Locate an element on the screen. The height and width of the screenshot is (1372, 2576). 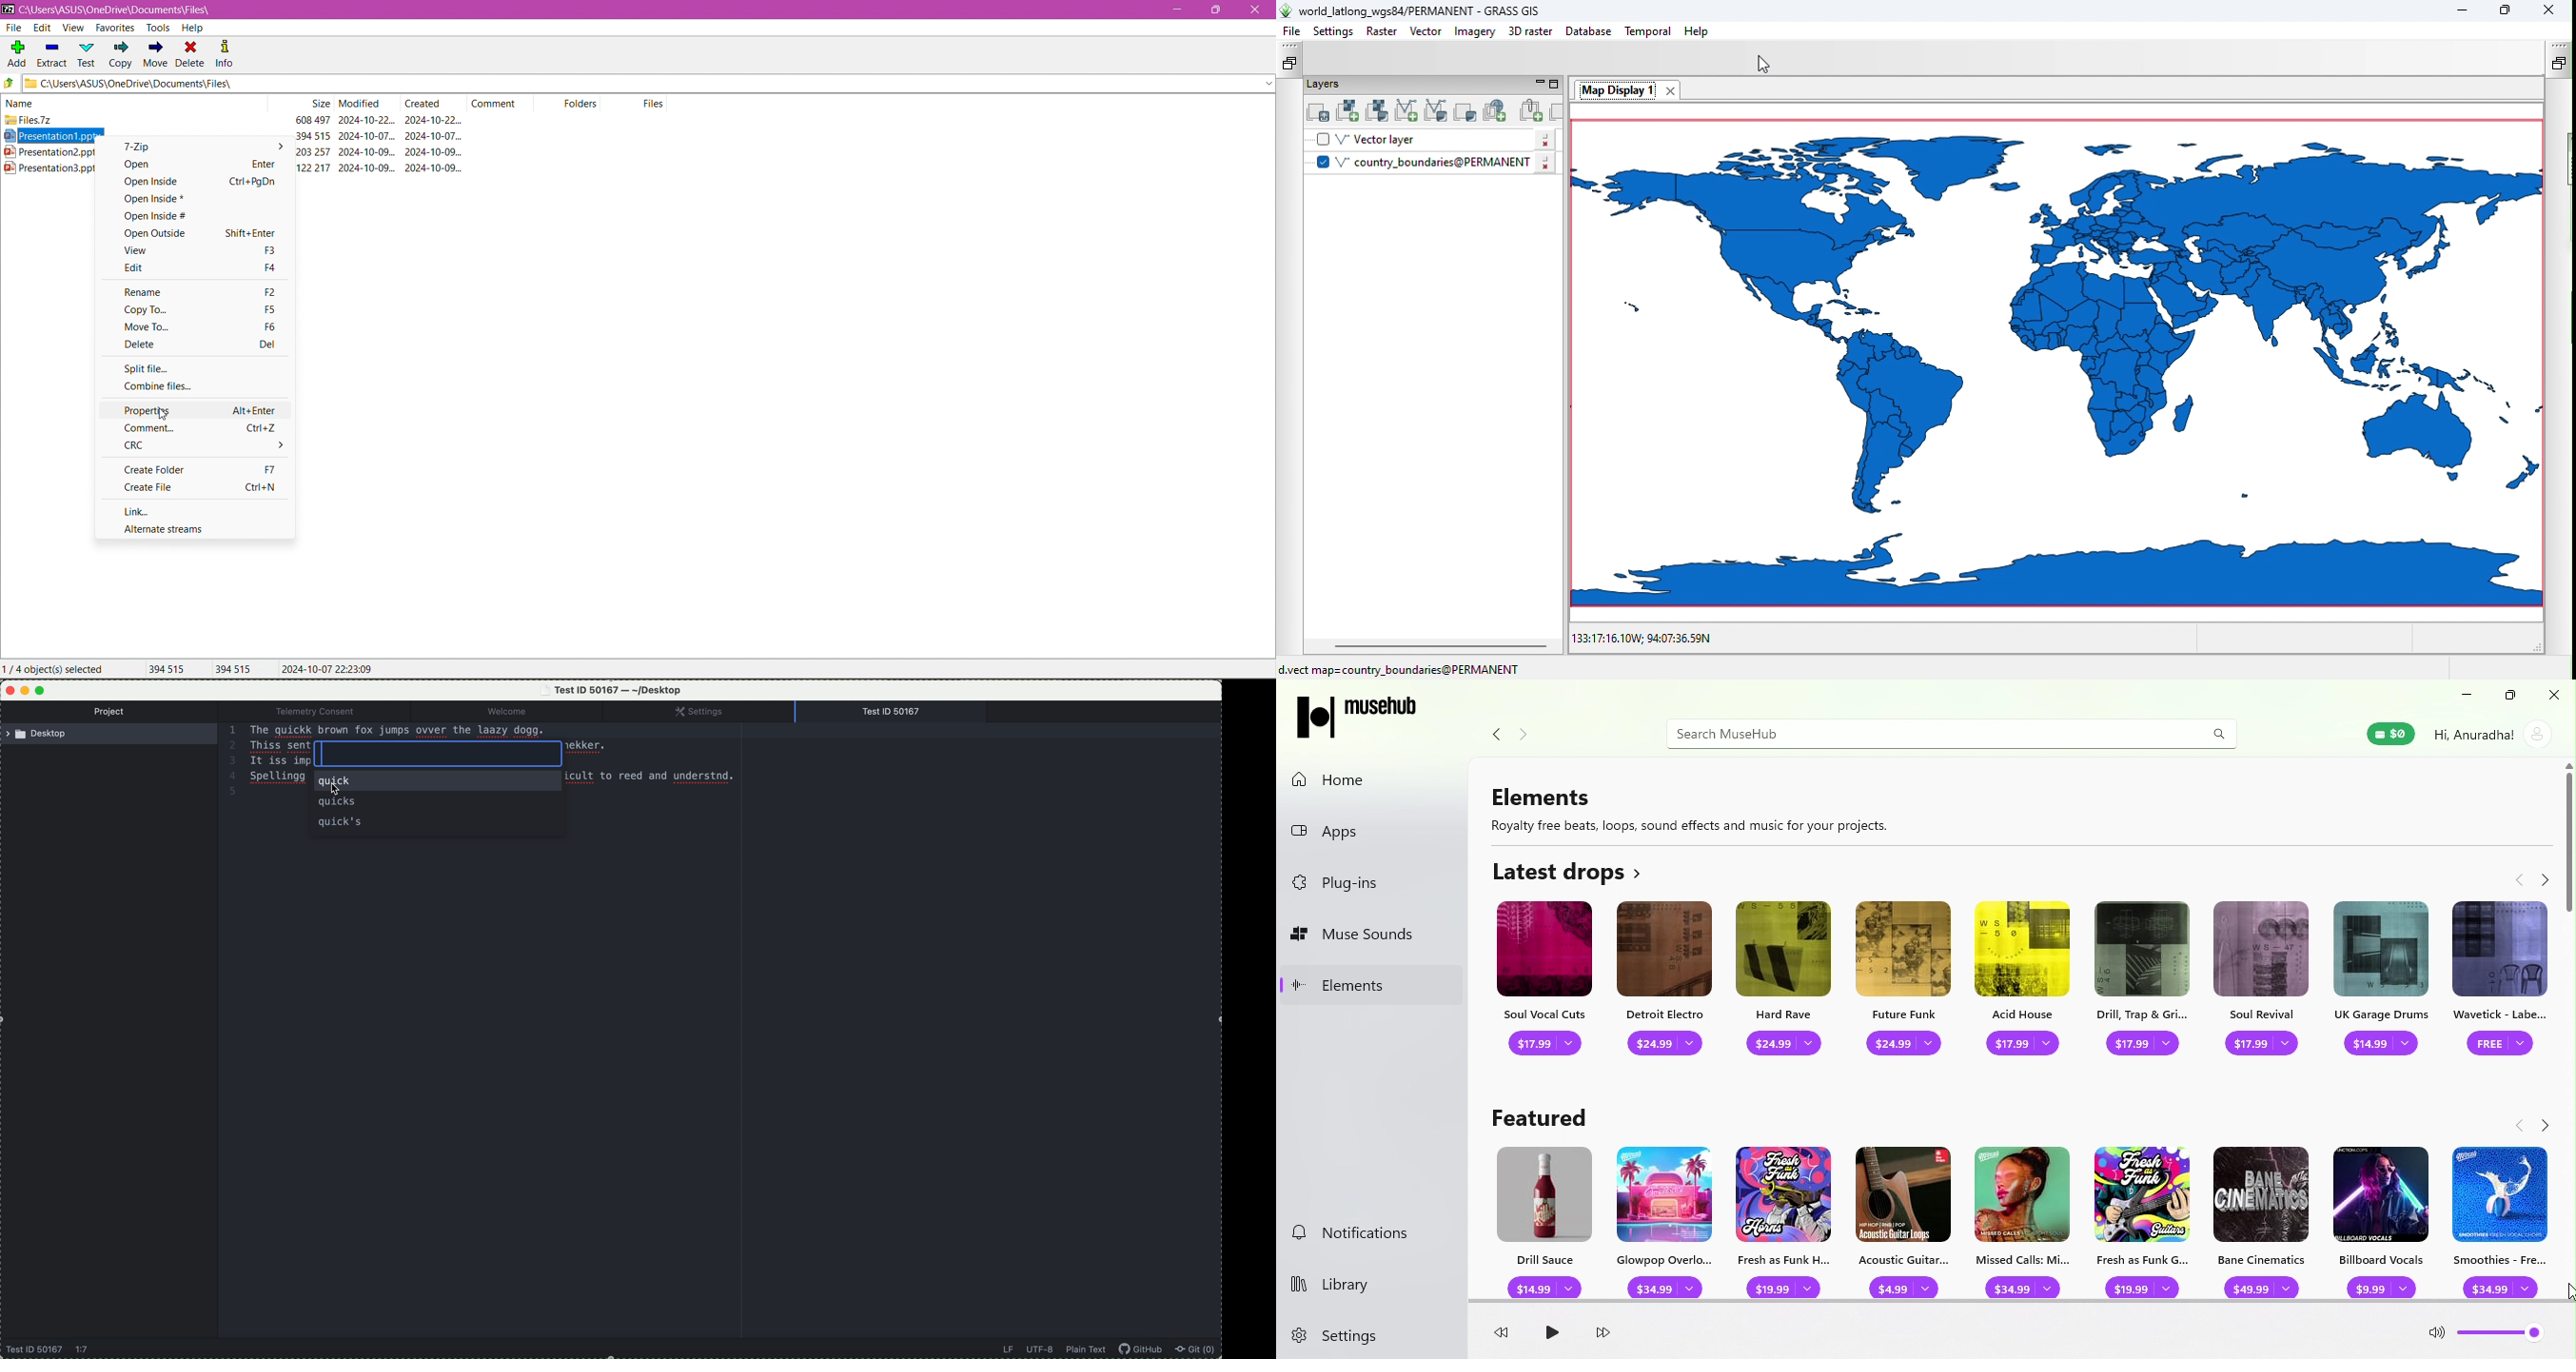
Current Folder Path - C:\Users\ASUS\OneDrive\Documents\Files\ is located at coordinates (391, 84).